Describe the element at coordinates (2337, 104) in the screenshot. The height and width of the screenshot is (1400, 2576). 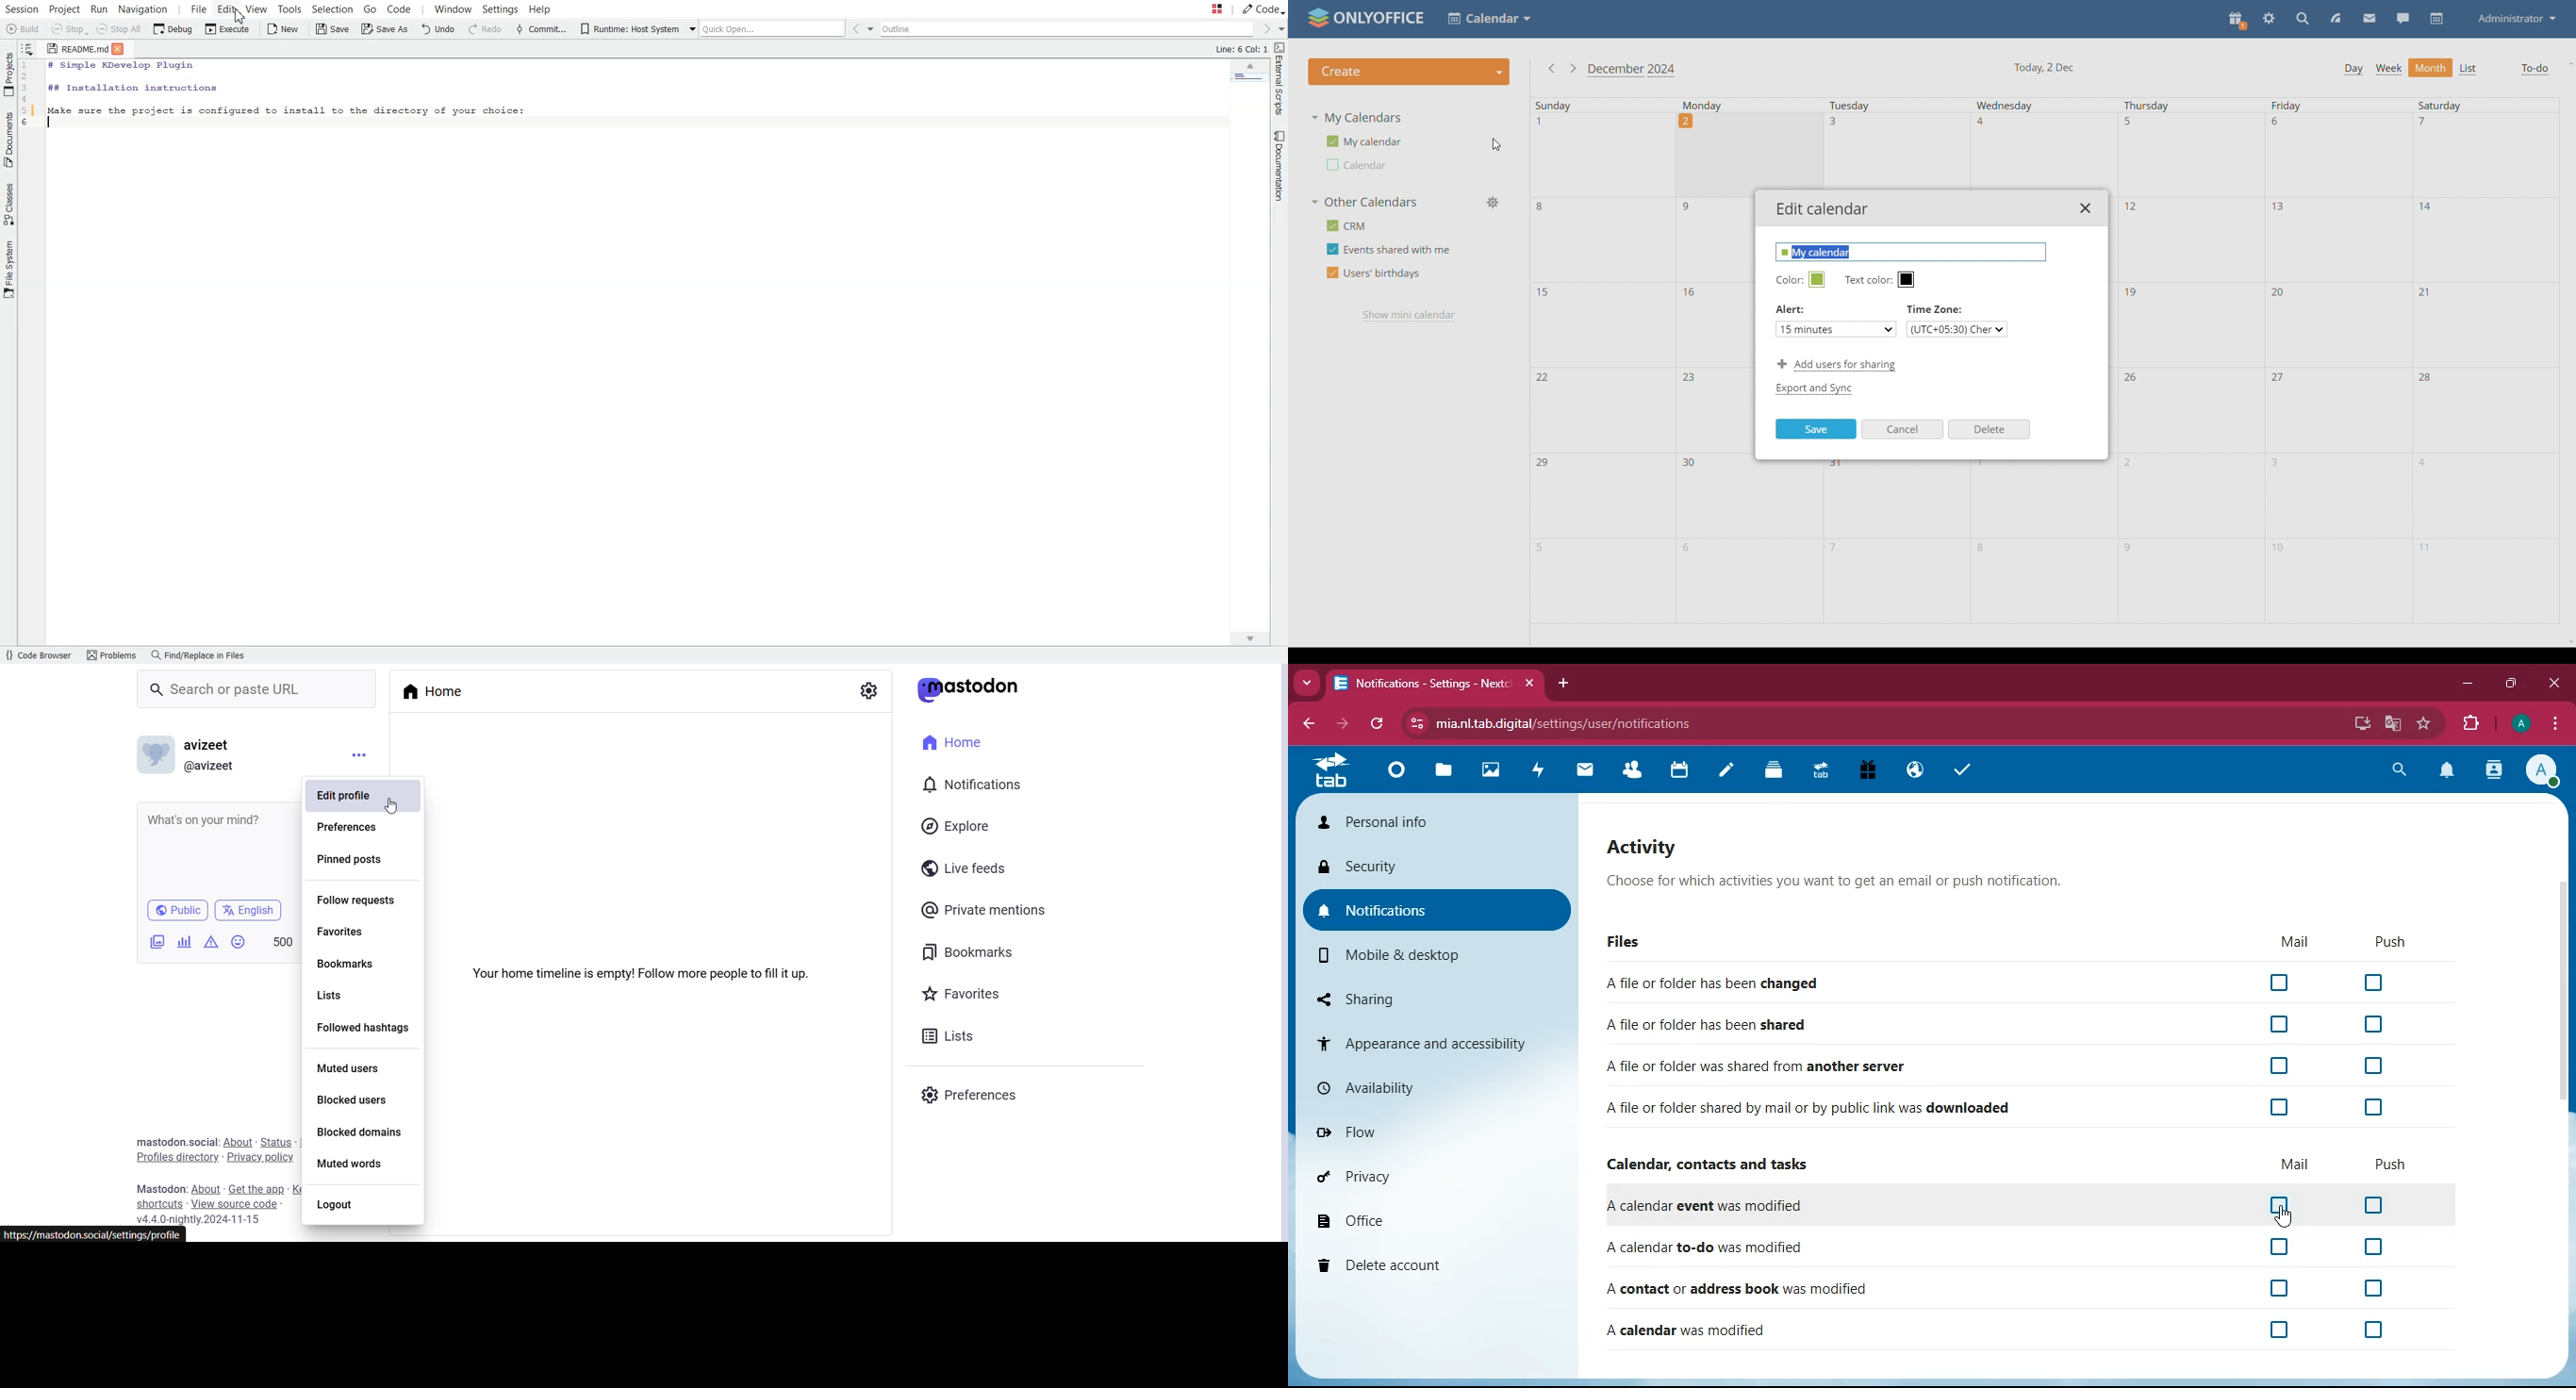
I see `friday` at that location.